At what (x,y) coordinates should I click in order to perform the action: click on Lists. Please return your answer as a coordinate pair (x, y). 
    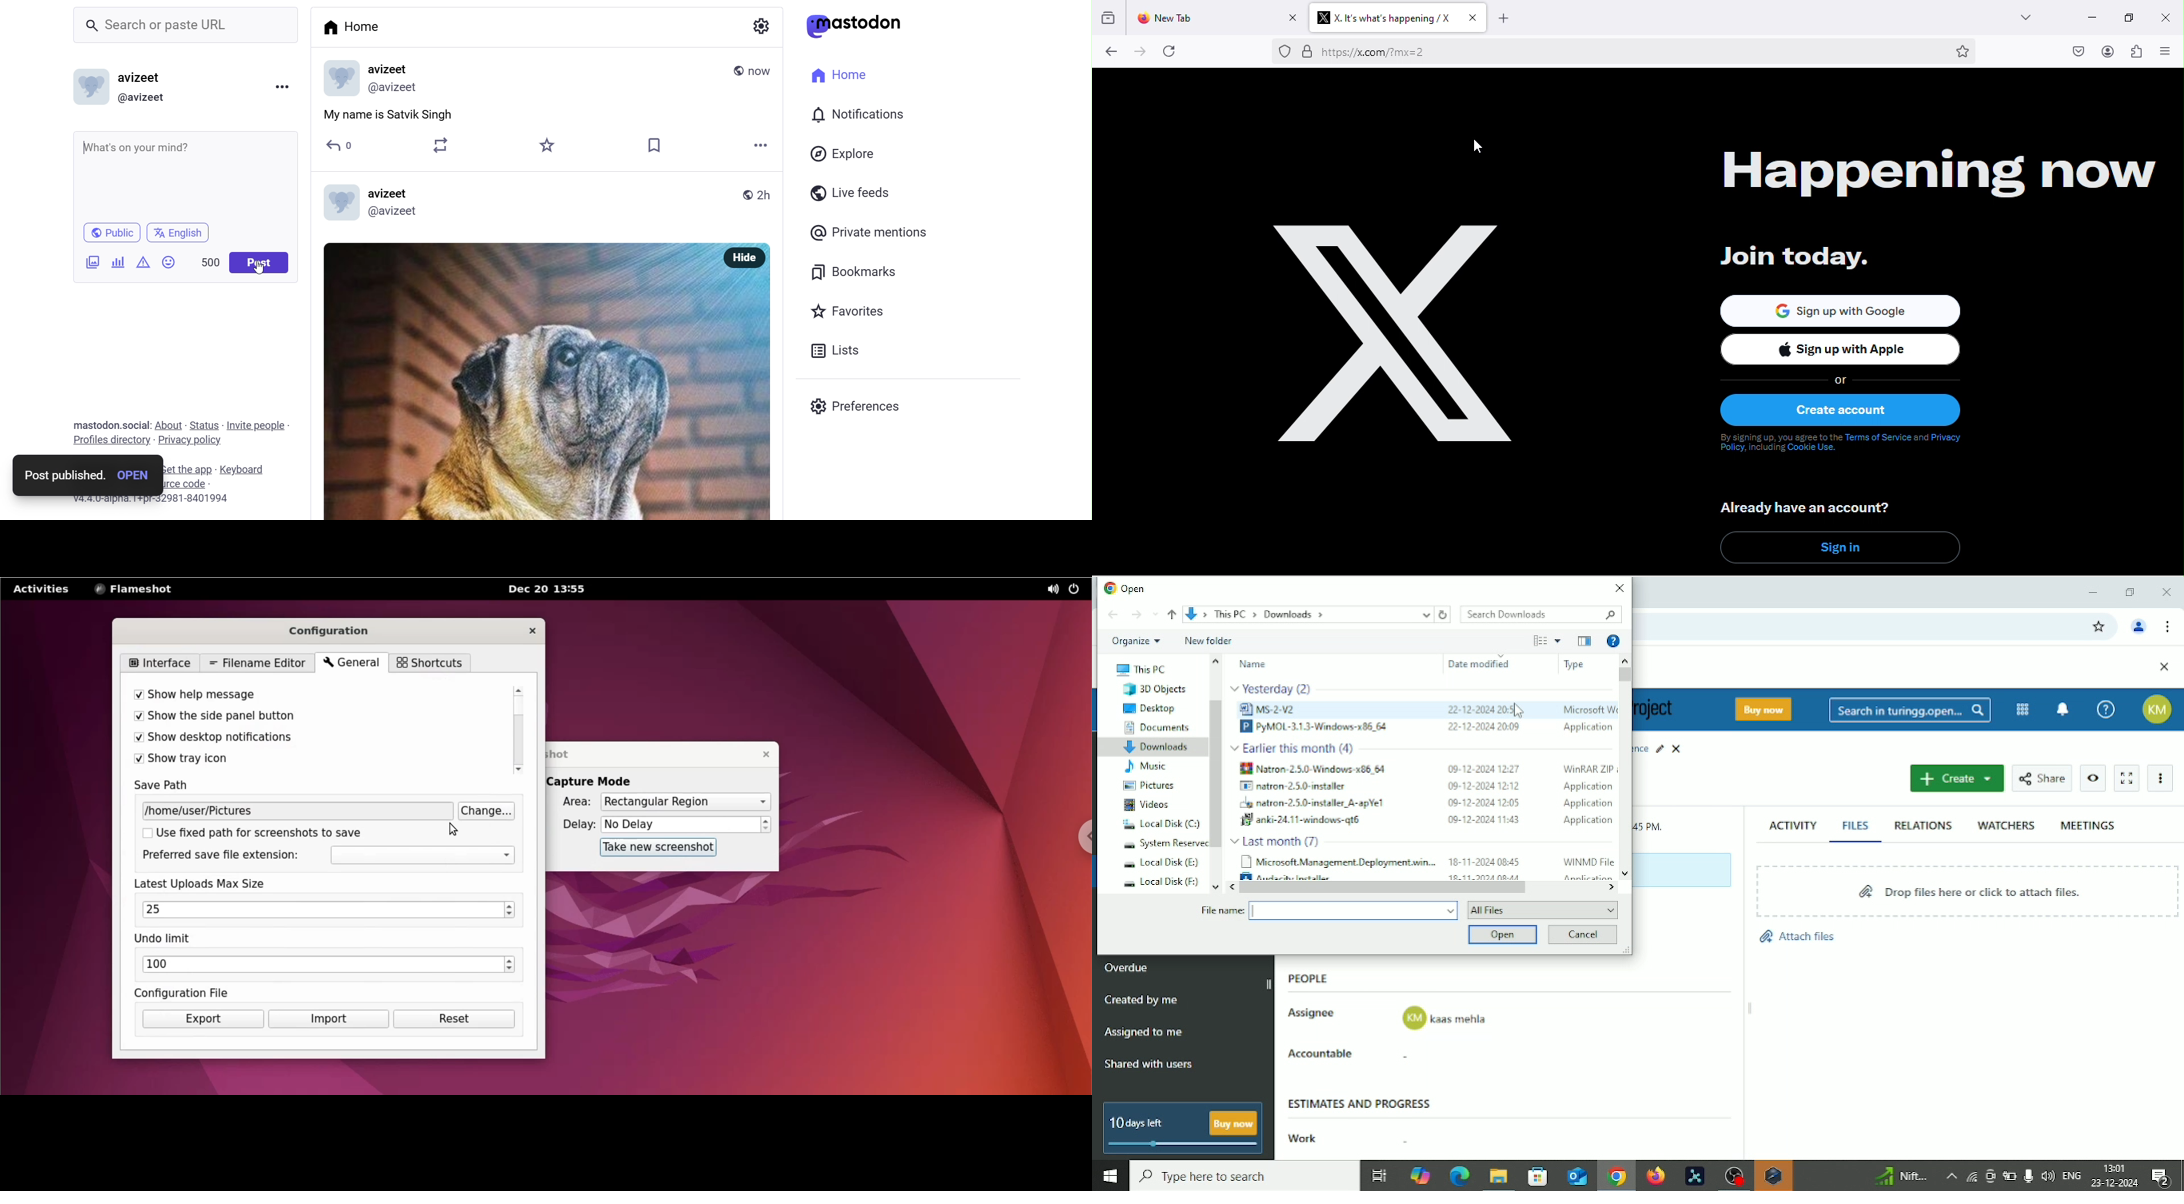
    Looking at the image, I should click on (839, 351).